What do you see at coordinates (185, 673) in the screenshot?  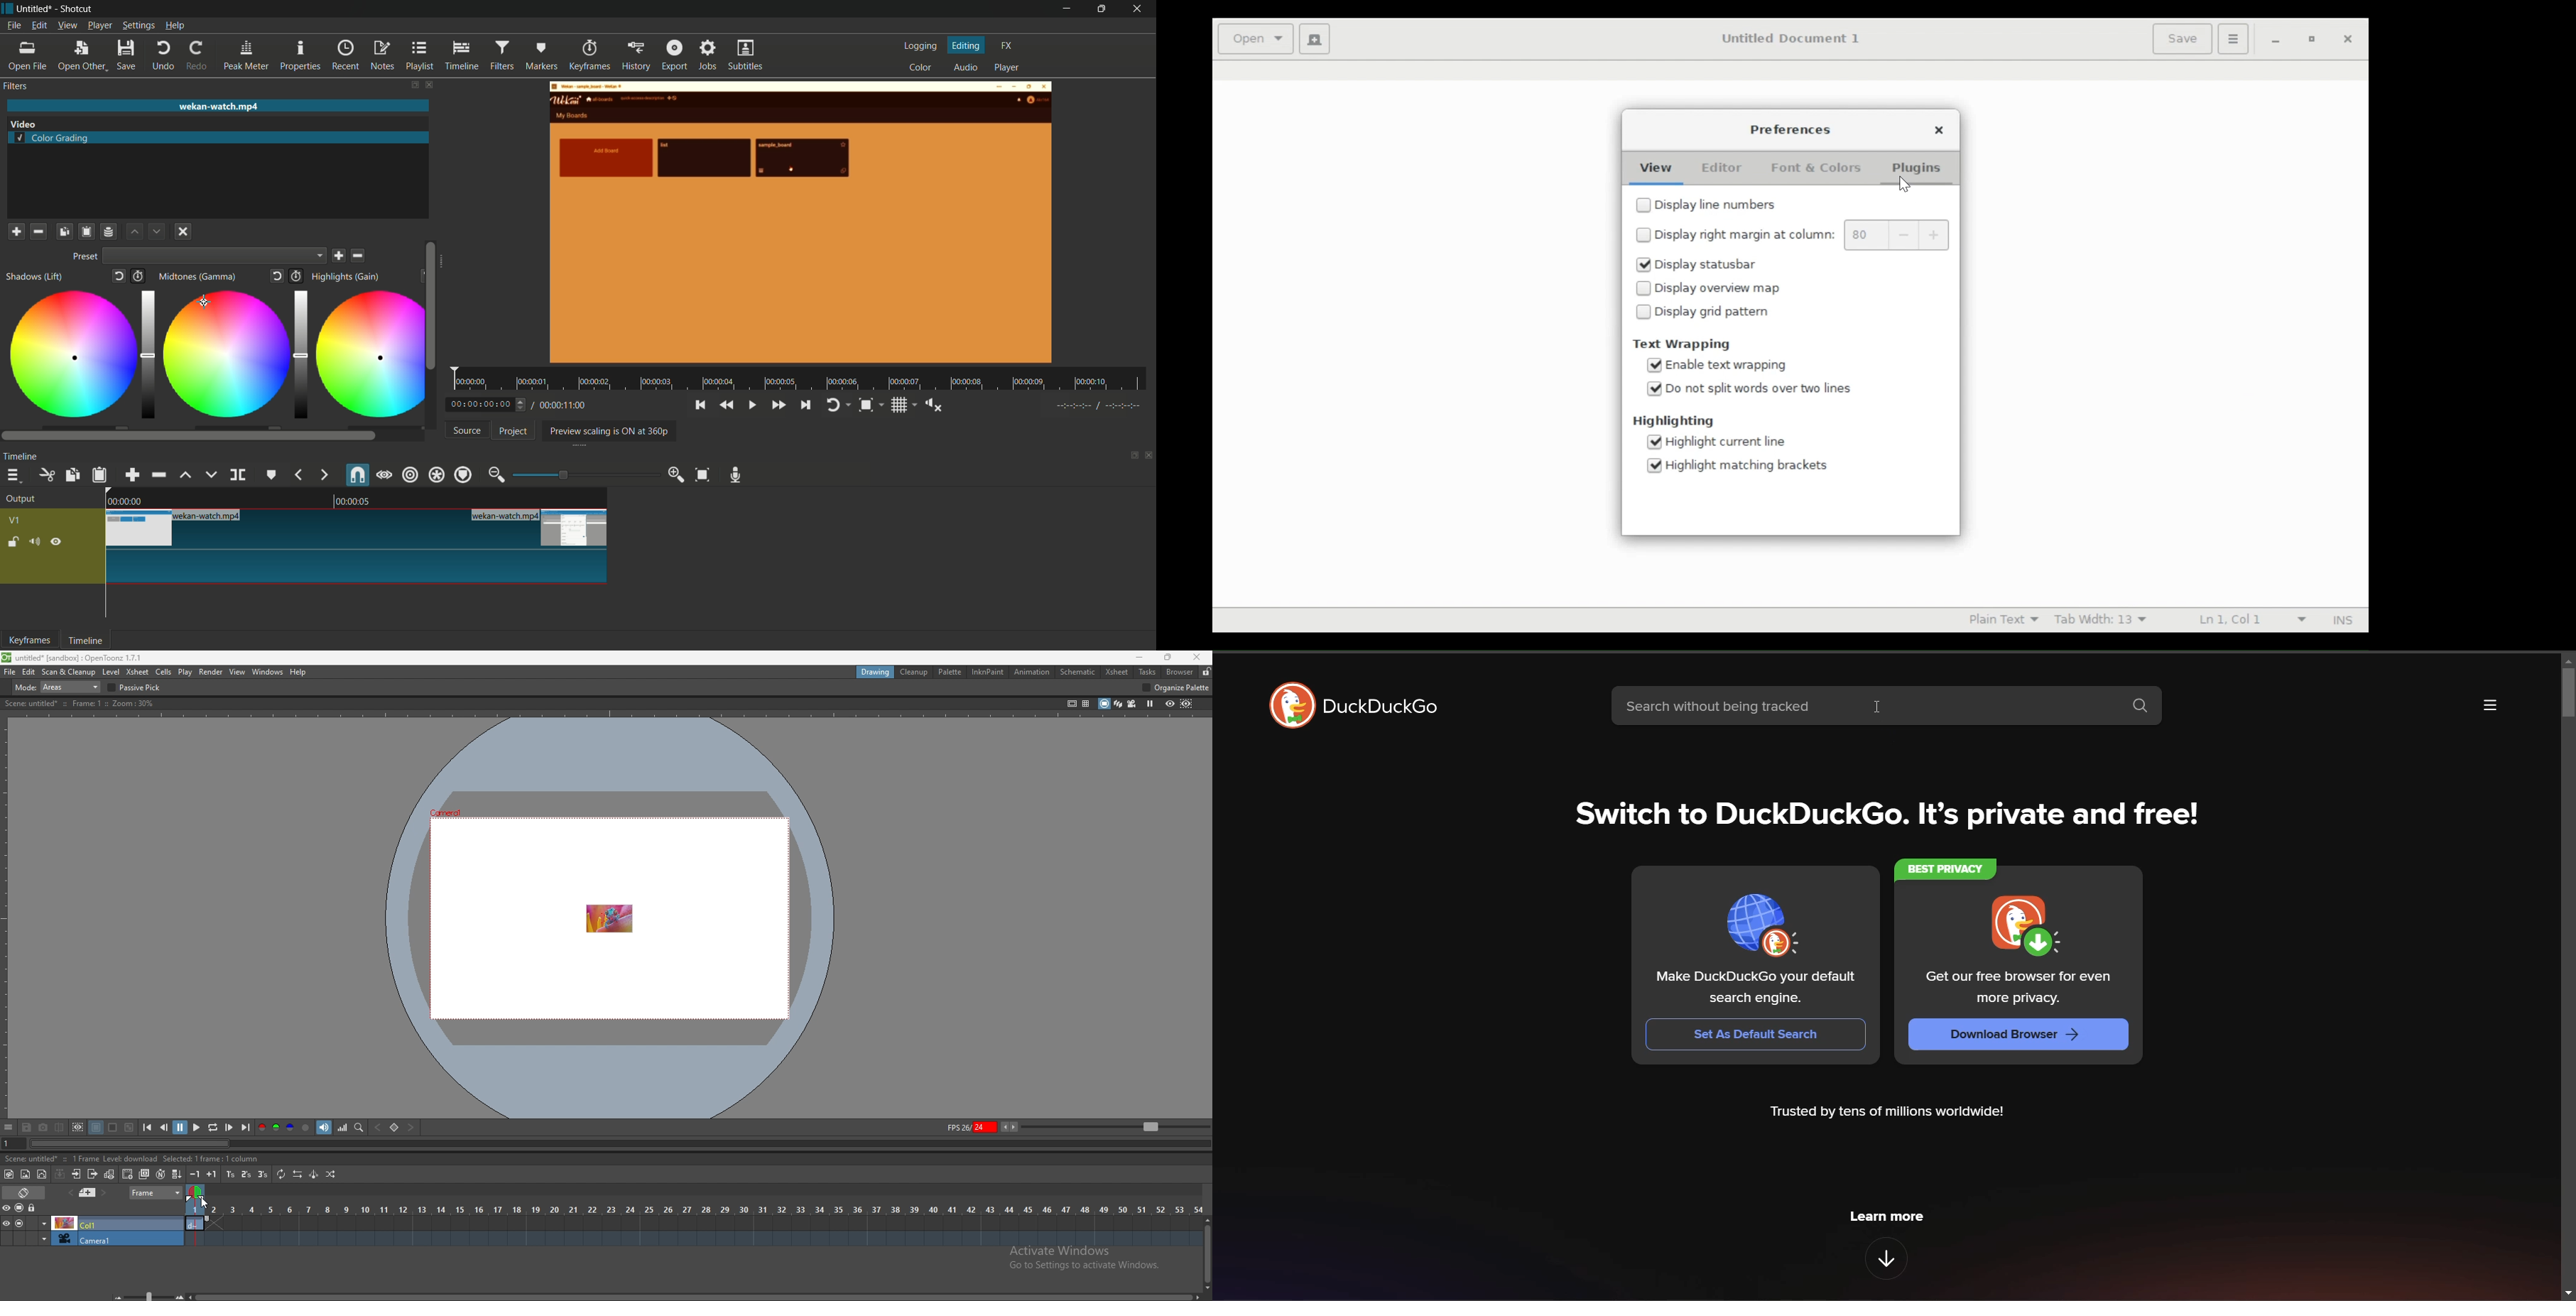 I see `play` at bounding box center [185, 673].